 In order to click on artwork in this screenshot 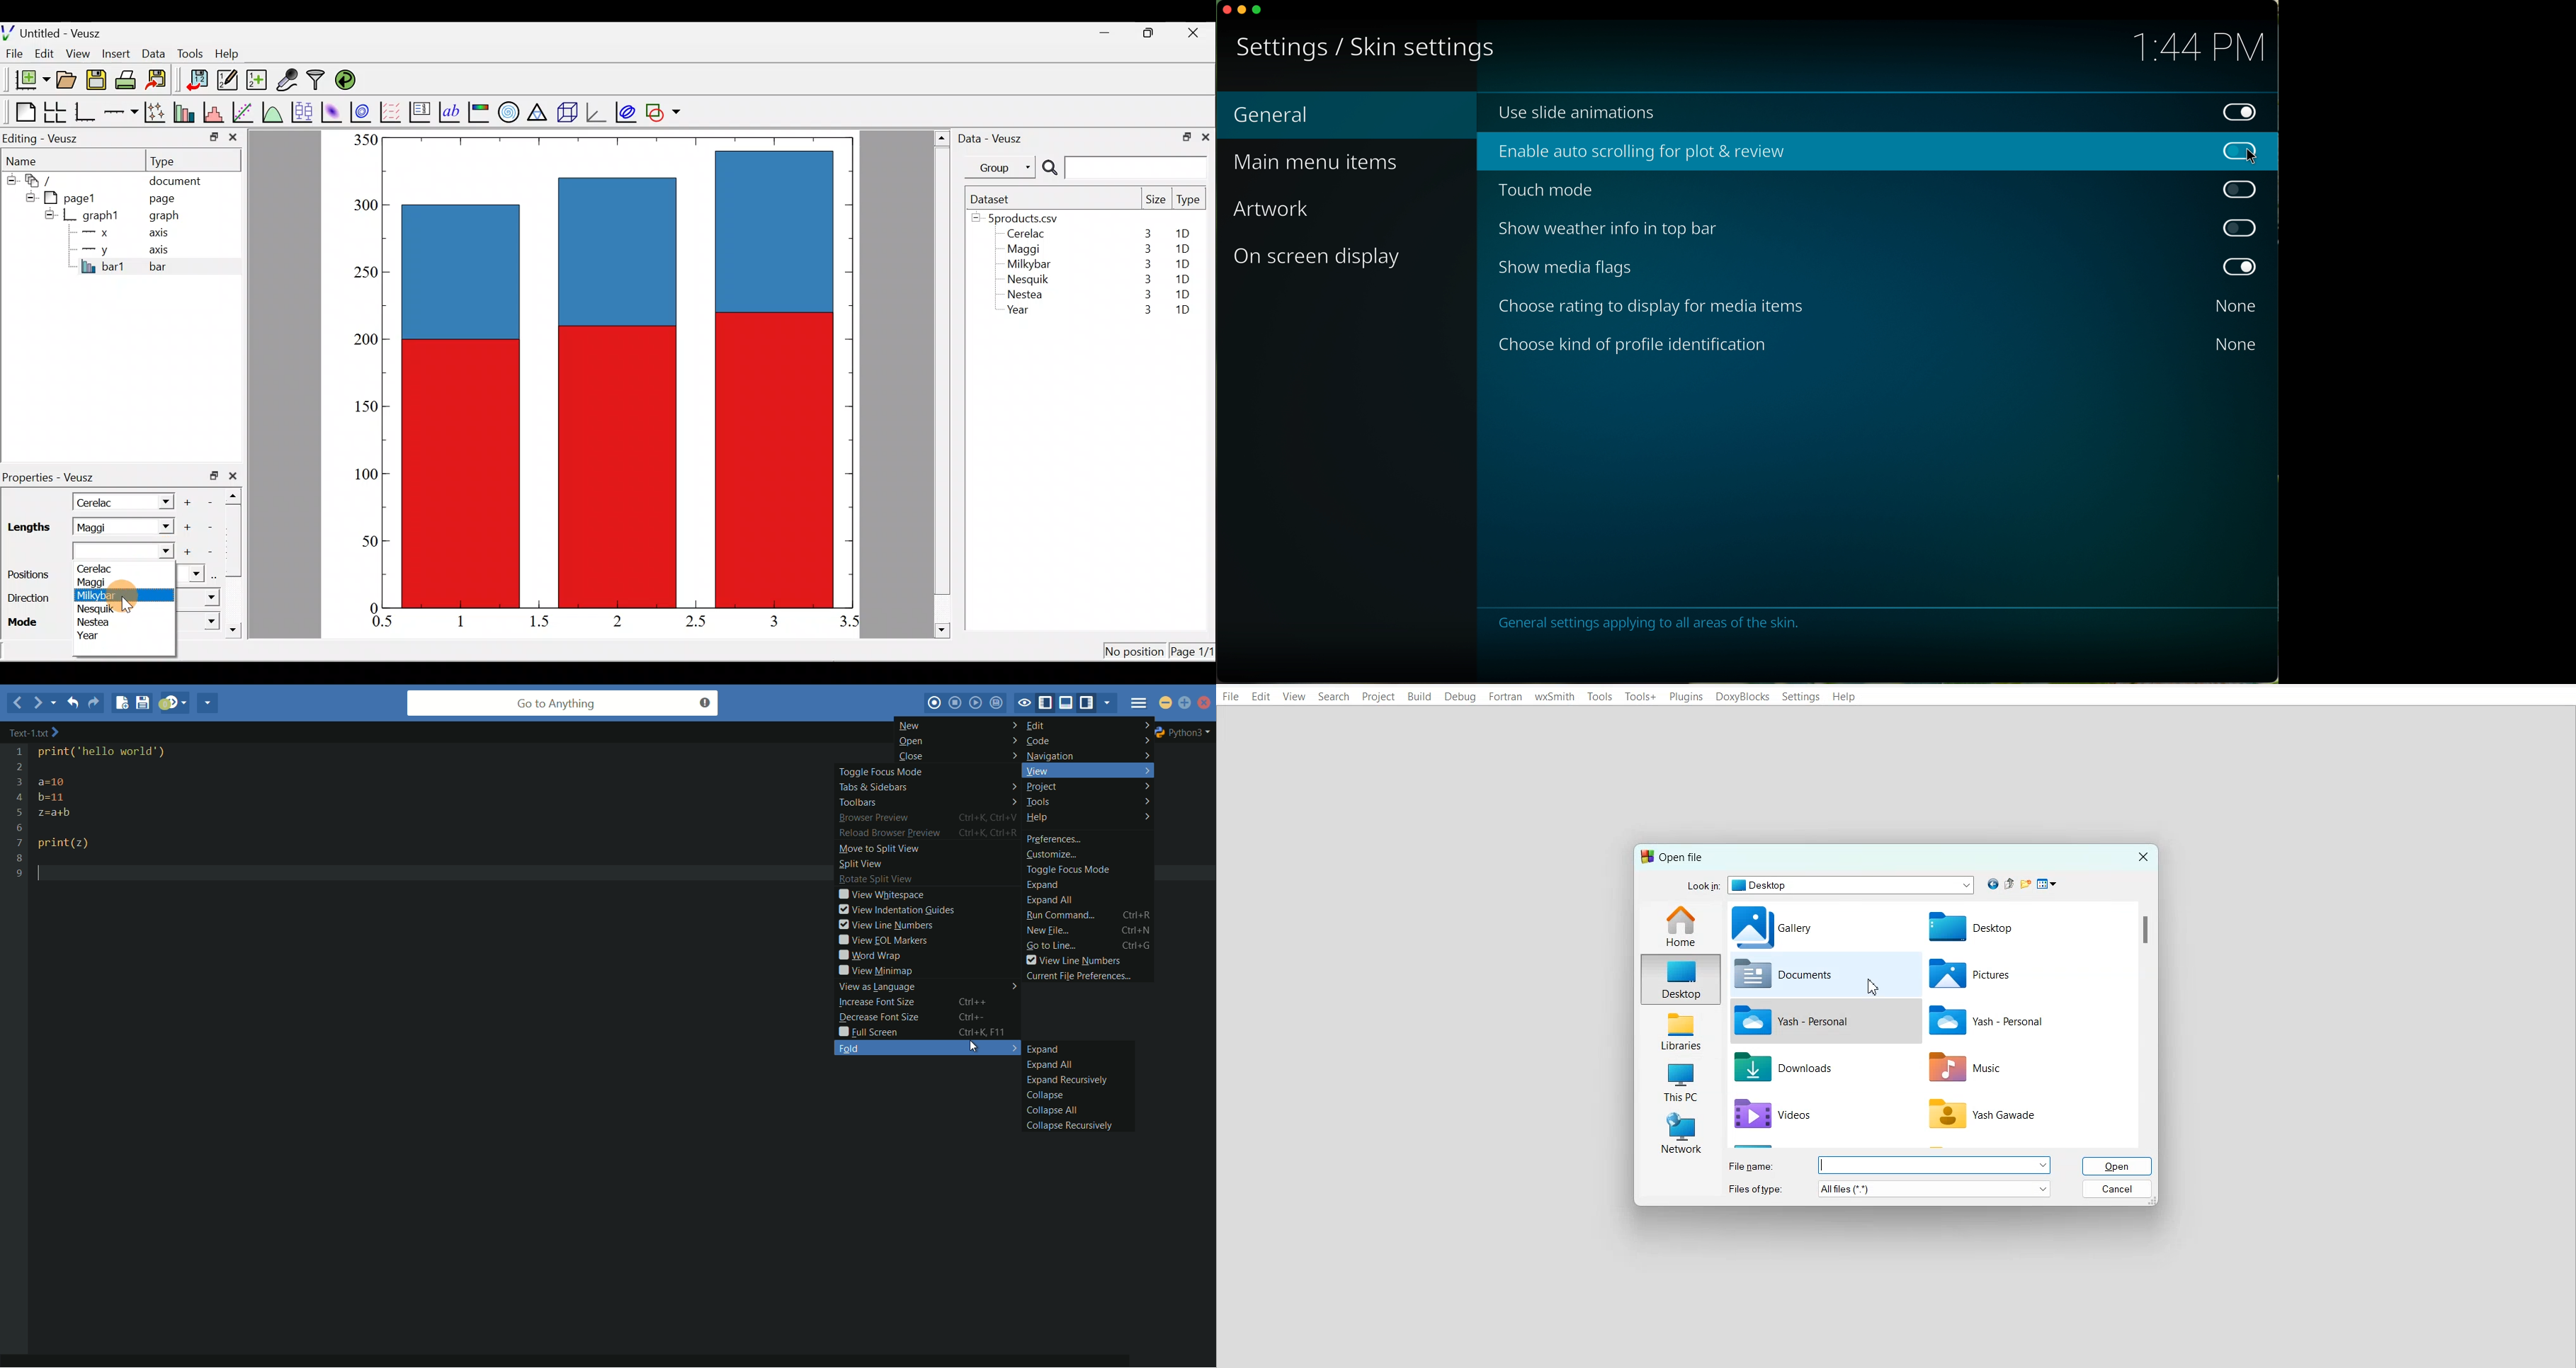, I will do `click(1274, 211)`.